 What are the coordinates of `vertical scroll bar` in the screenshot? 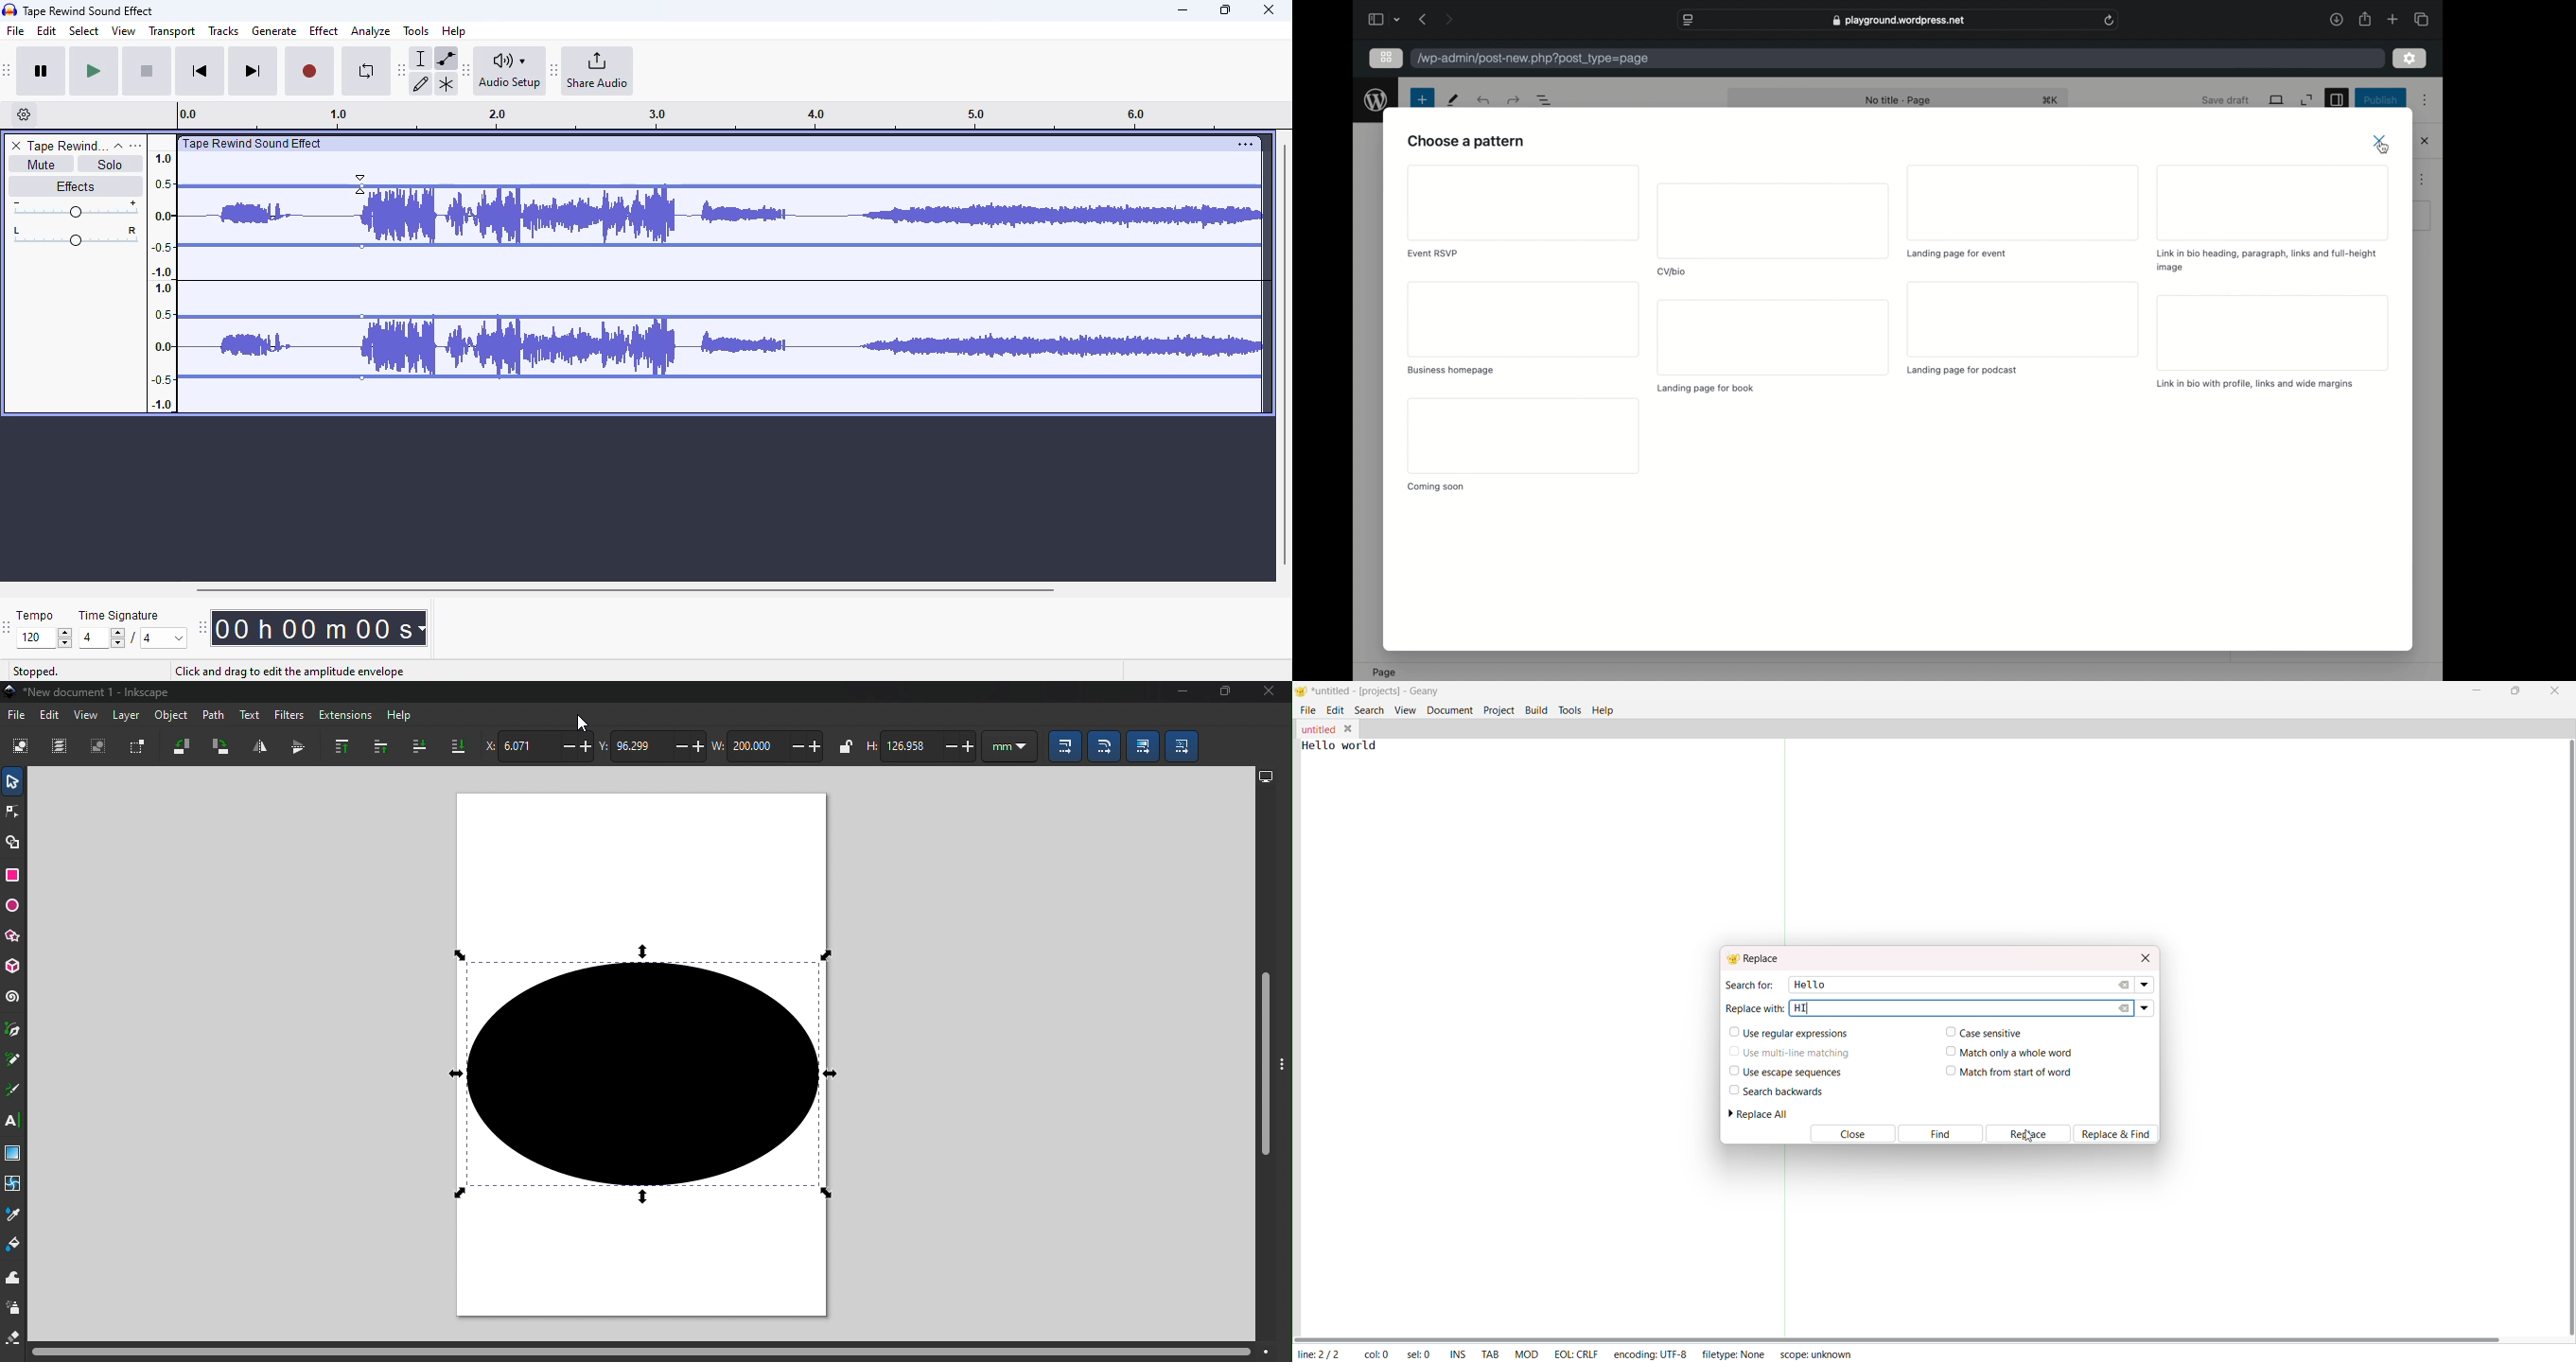 It's located at (1284, 352).